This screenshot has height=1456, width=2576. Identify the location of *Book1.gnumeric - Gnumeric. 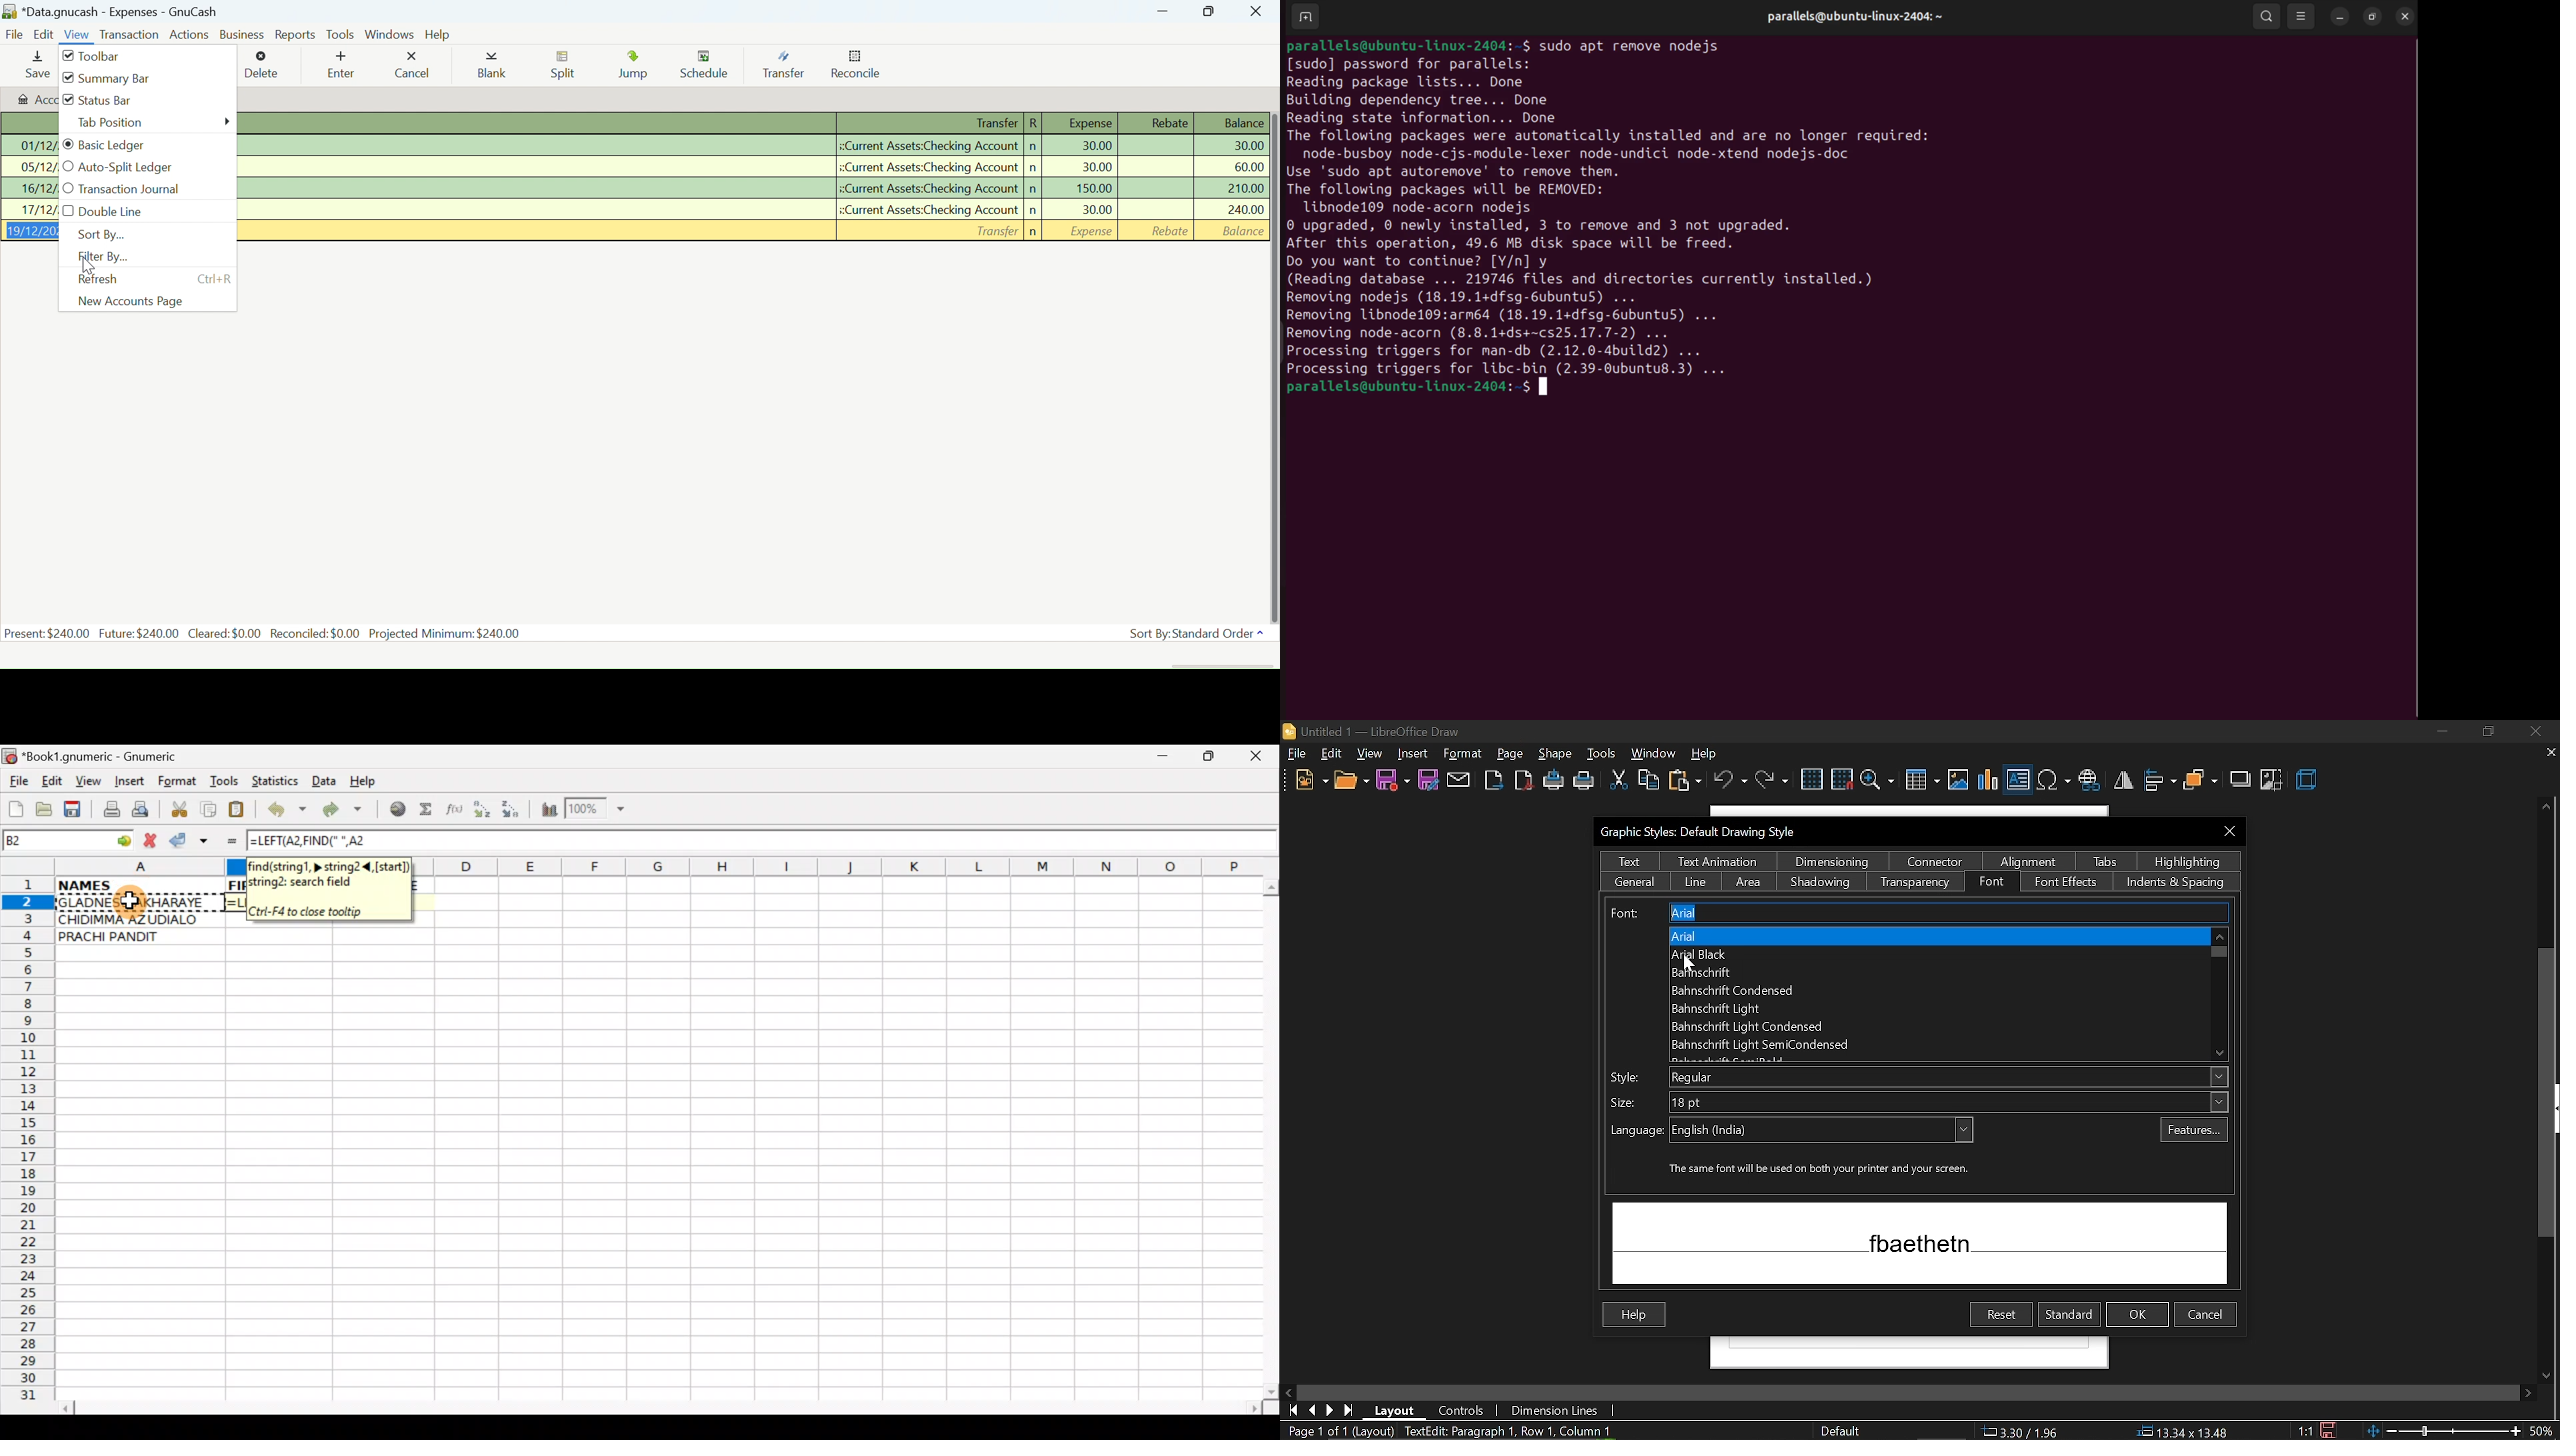
(111, 757).